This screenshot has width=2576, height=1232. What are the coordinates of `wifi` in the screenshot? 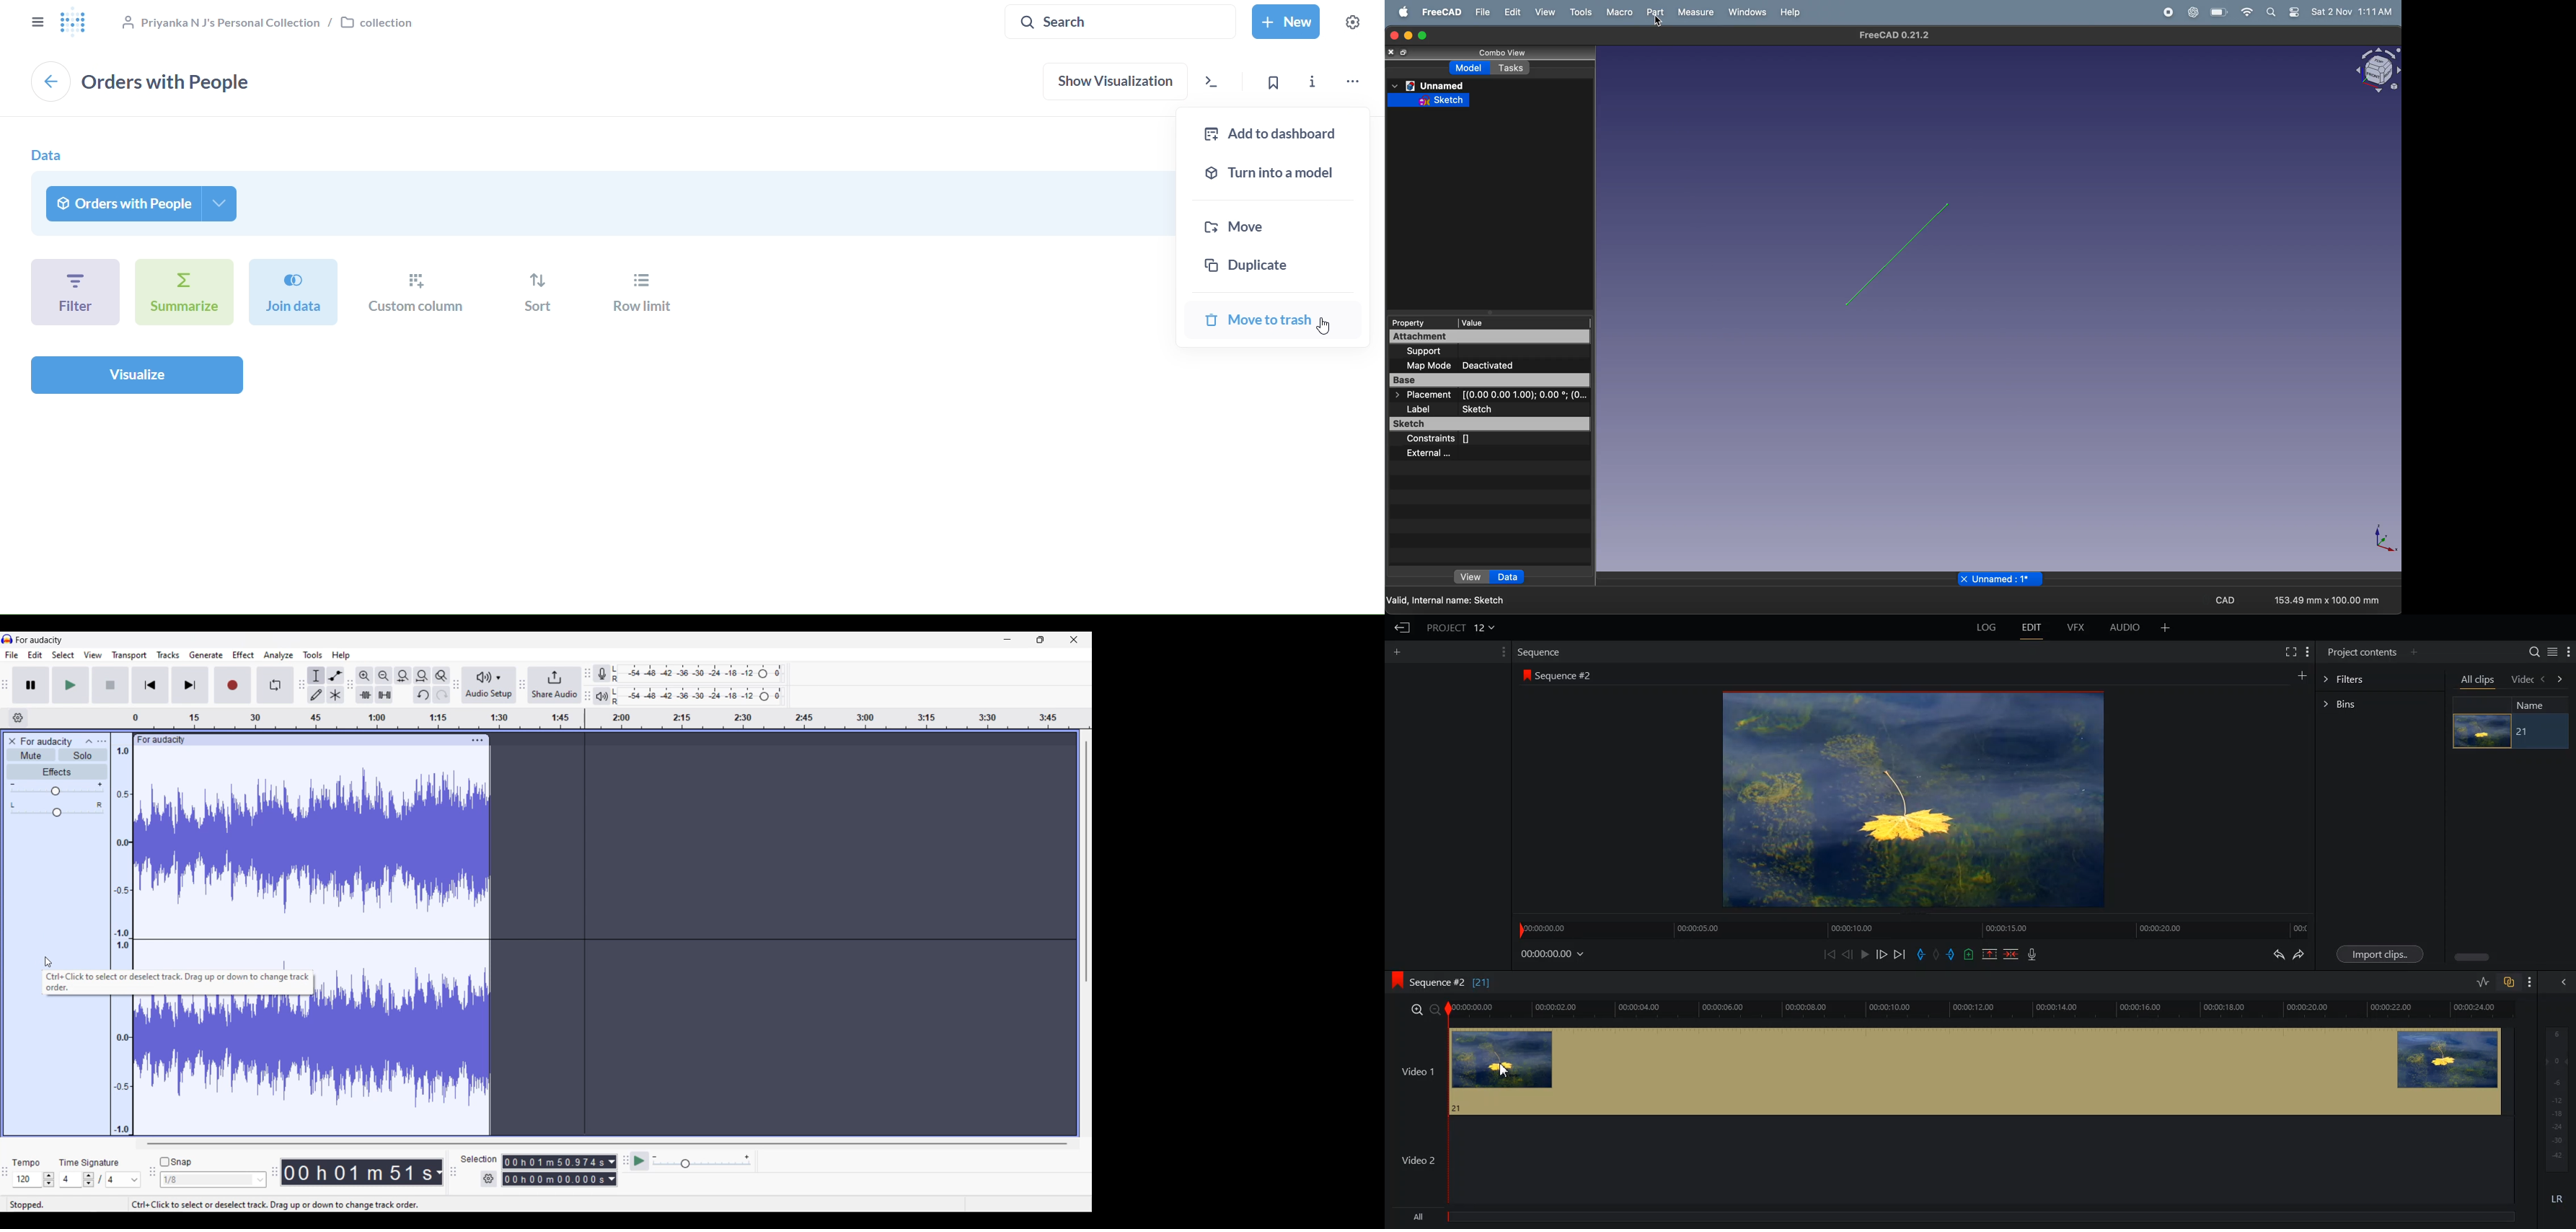 It's located at (2248, 13).